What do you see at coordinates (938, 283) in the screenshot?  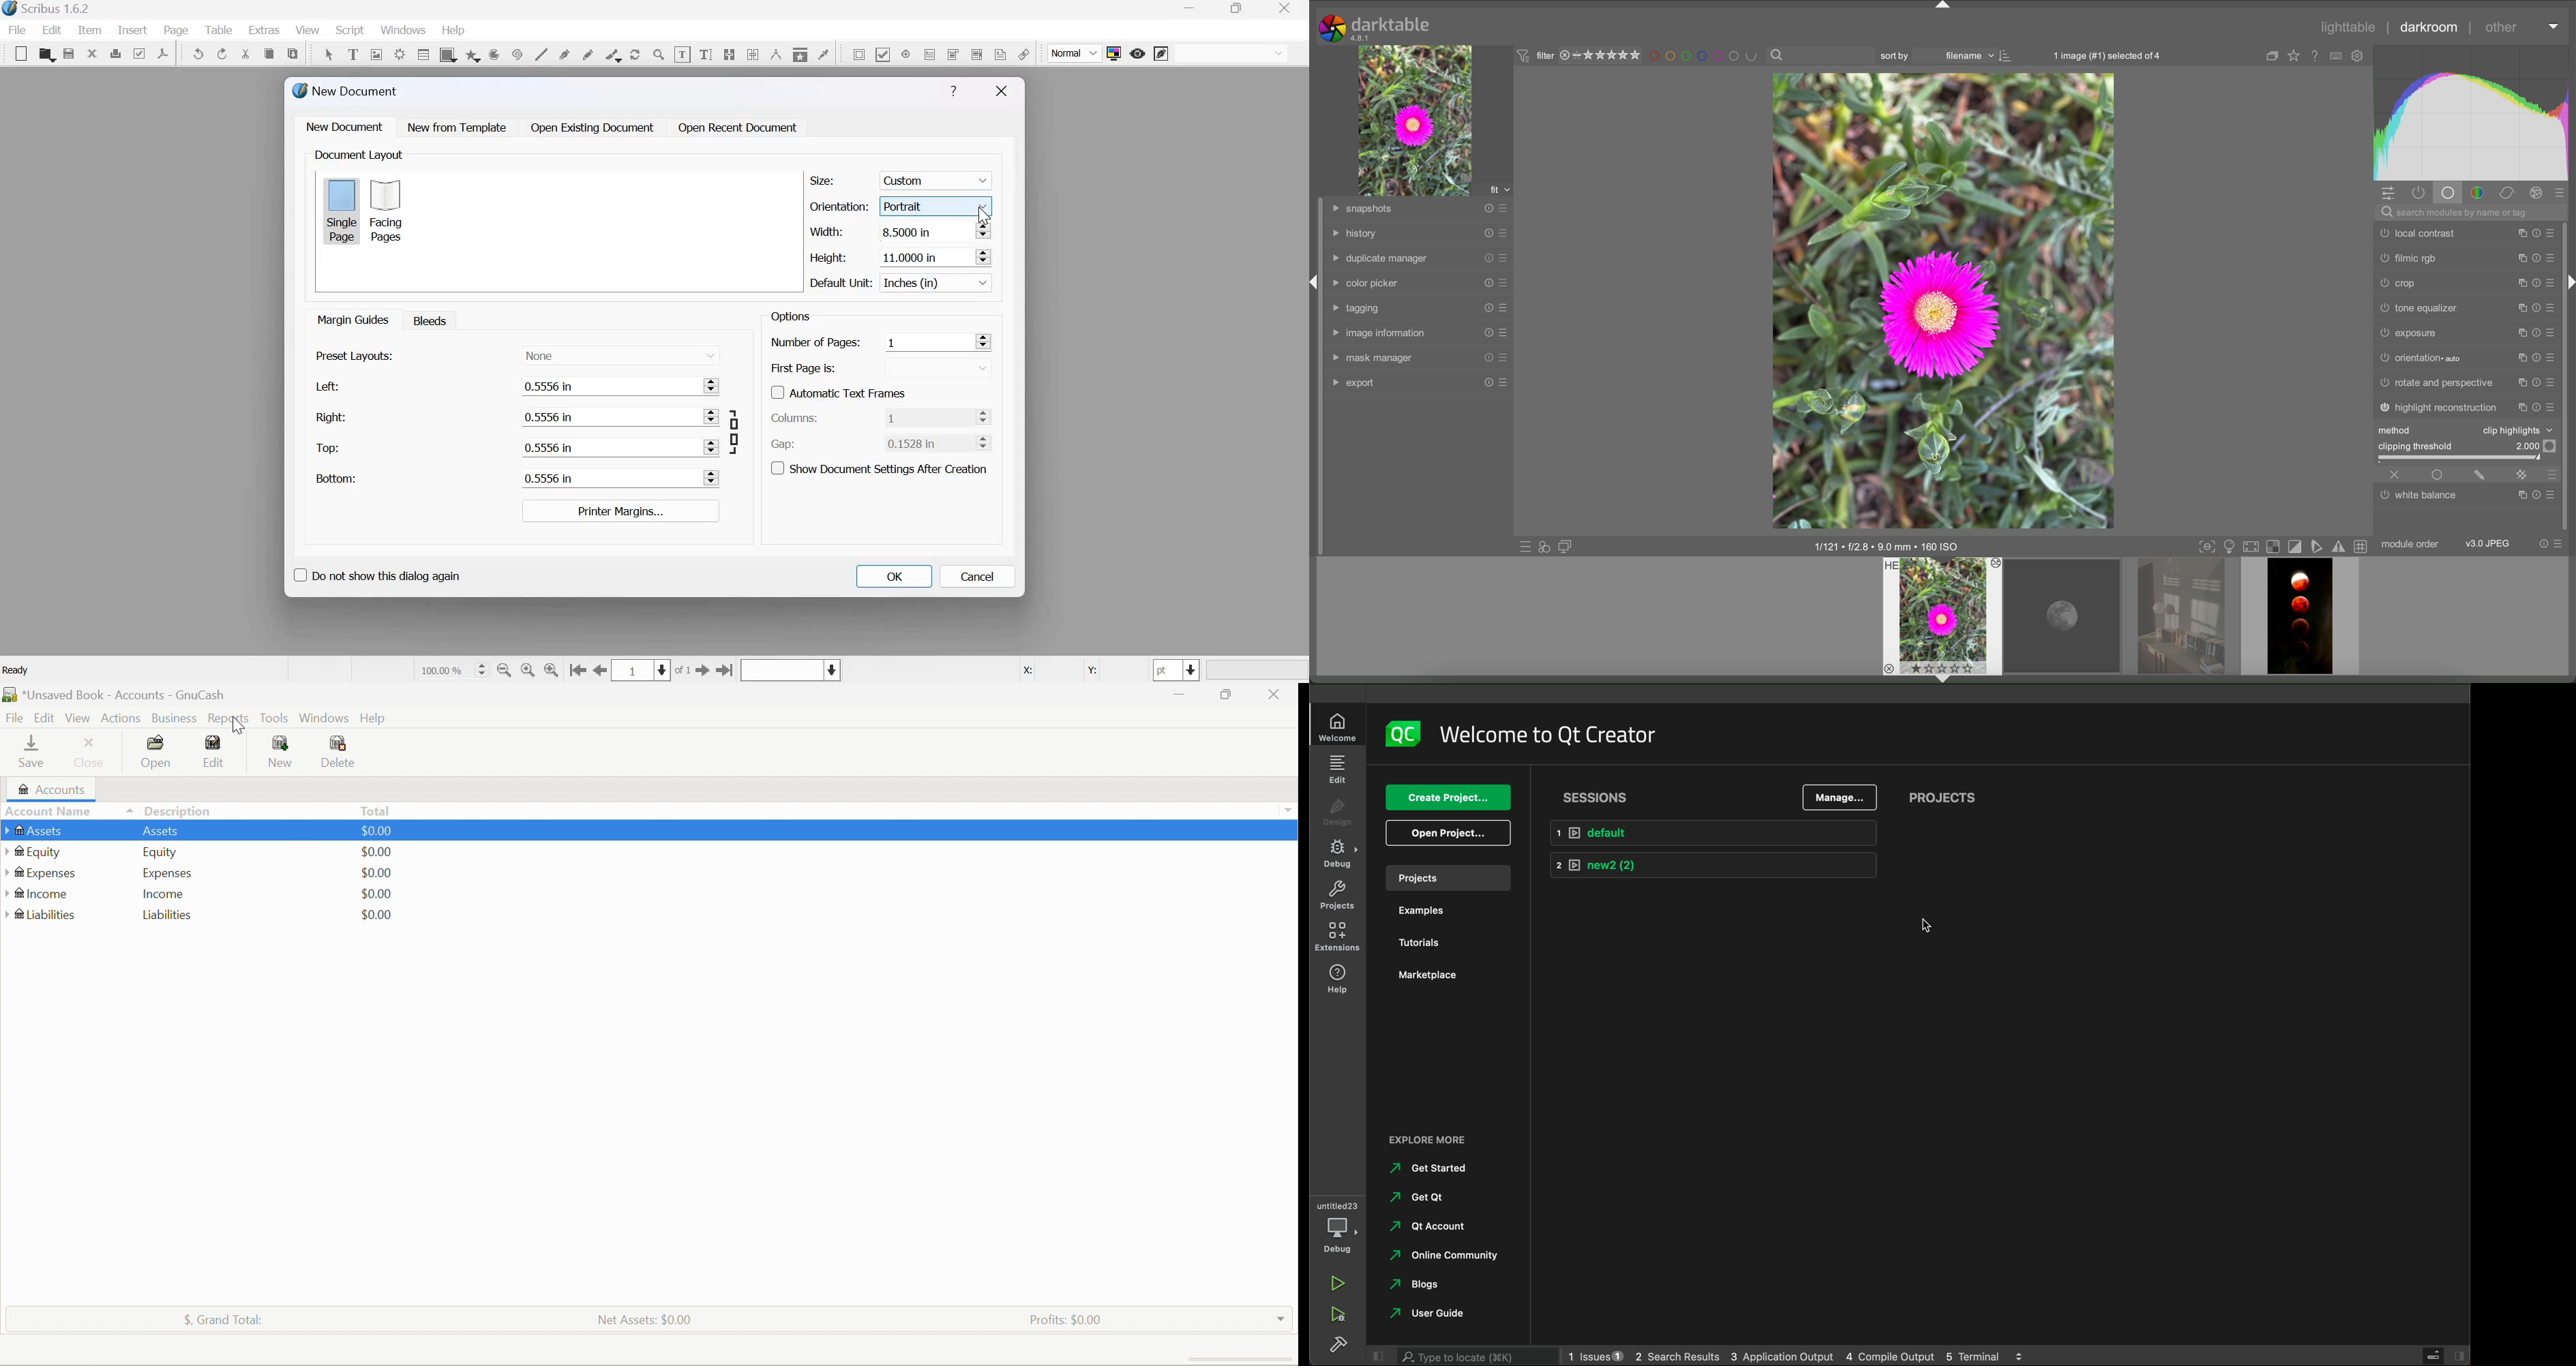 I see `Inches (in)` at bounding box center [938, 283].